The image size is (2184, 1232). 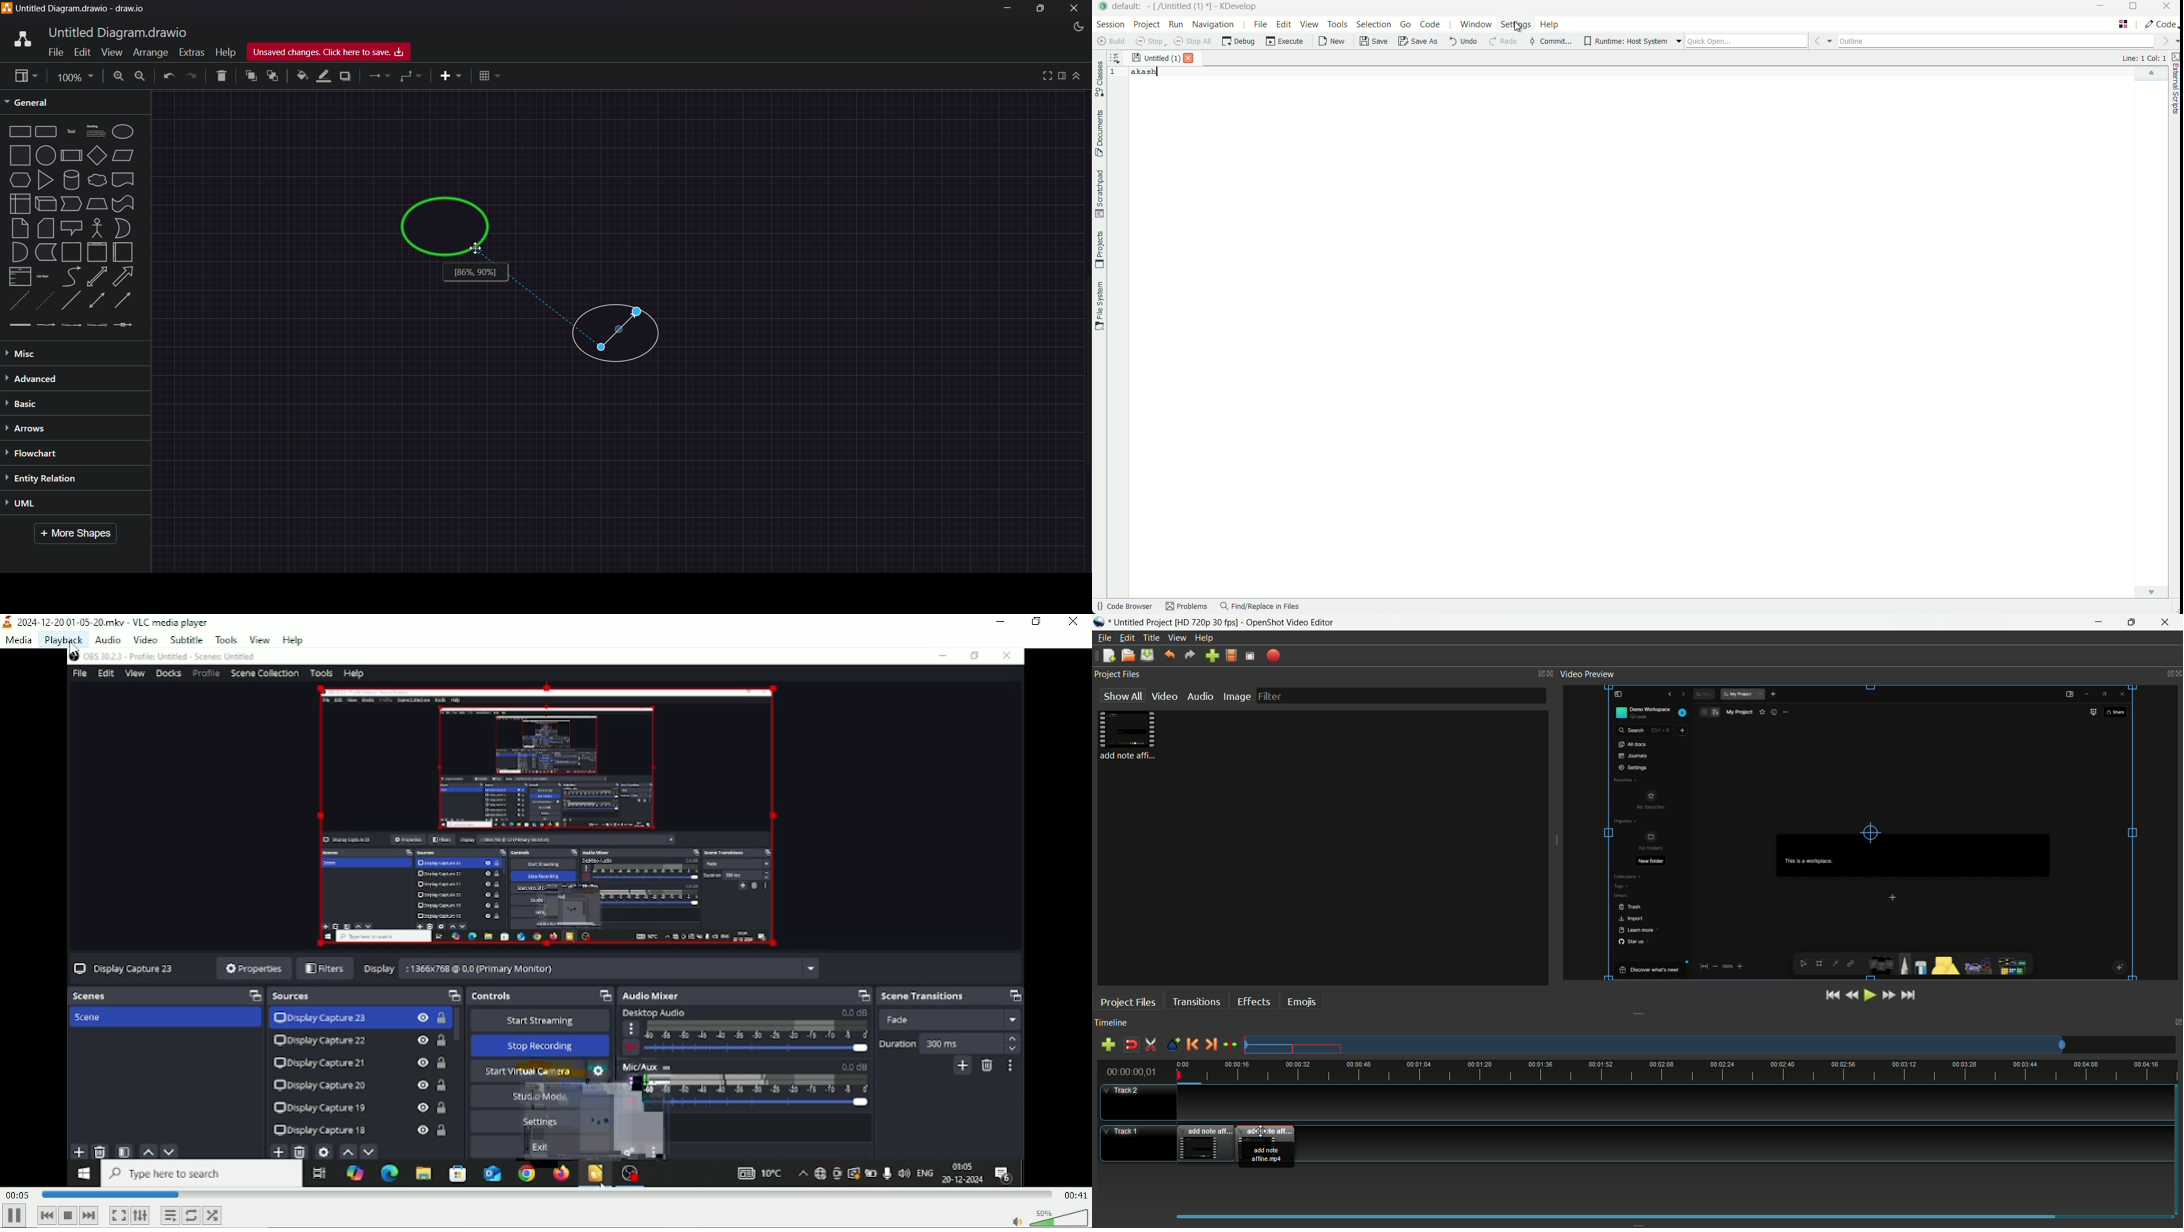 I want to click on Zoom Out, so click(x=140, y=77).